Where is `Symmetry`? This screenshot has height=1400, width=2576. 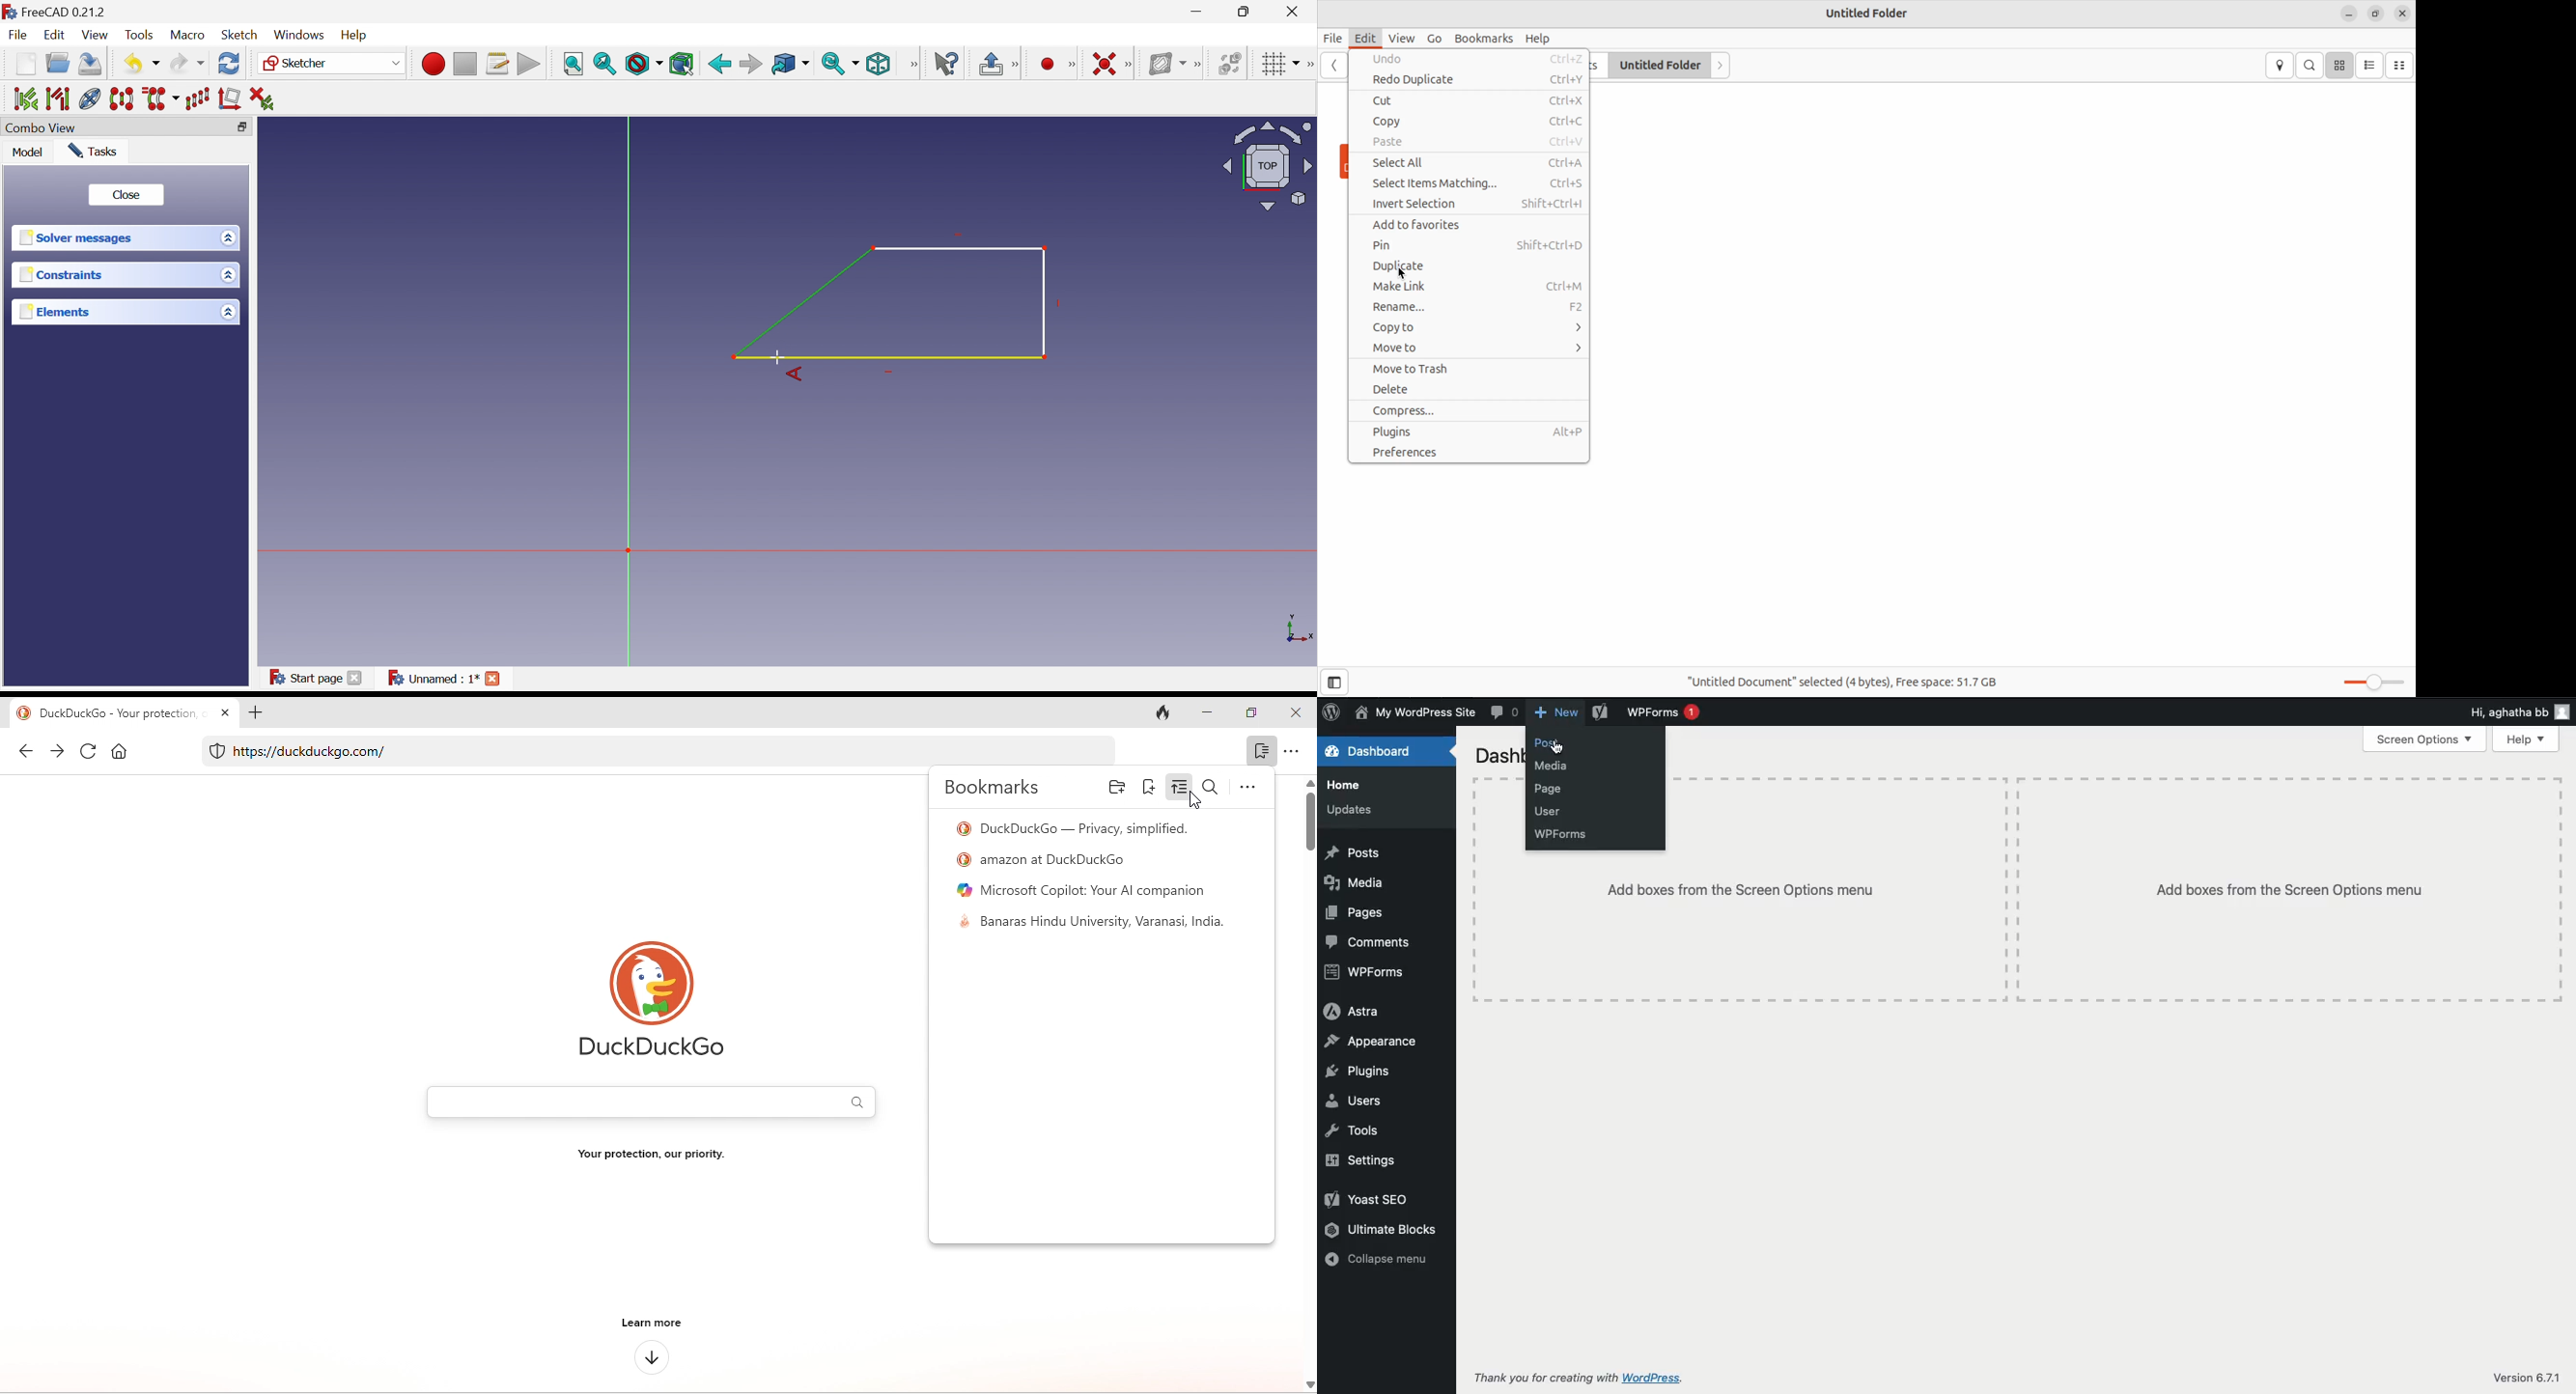
Symmetry is located at coordinates (122, 99).